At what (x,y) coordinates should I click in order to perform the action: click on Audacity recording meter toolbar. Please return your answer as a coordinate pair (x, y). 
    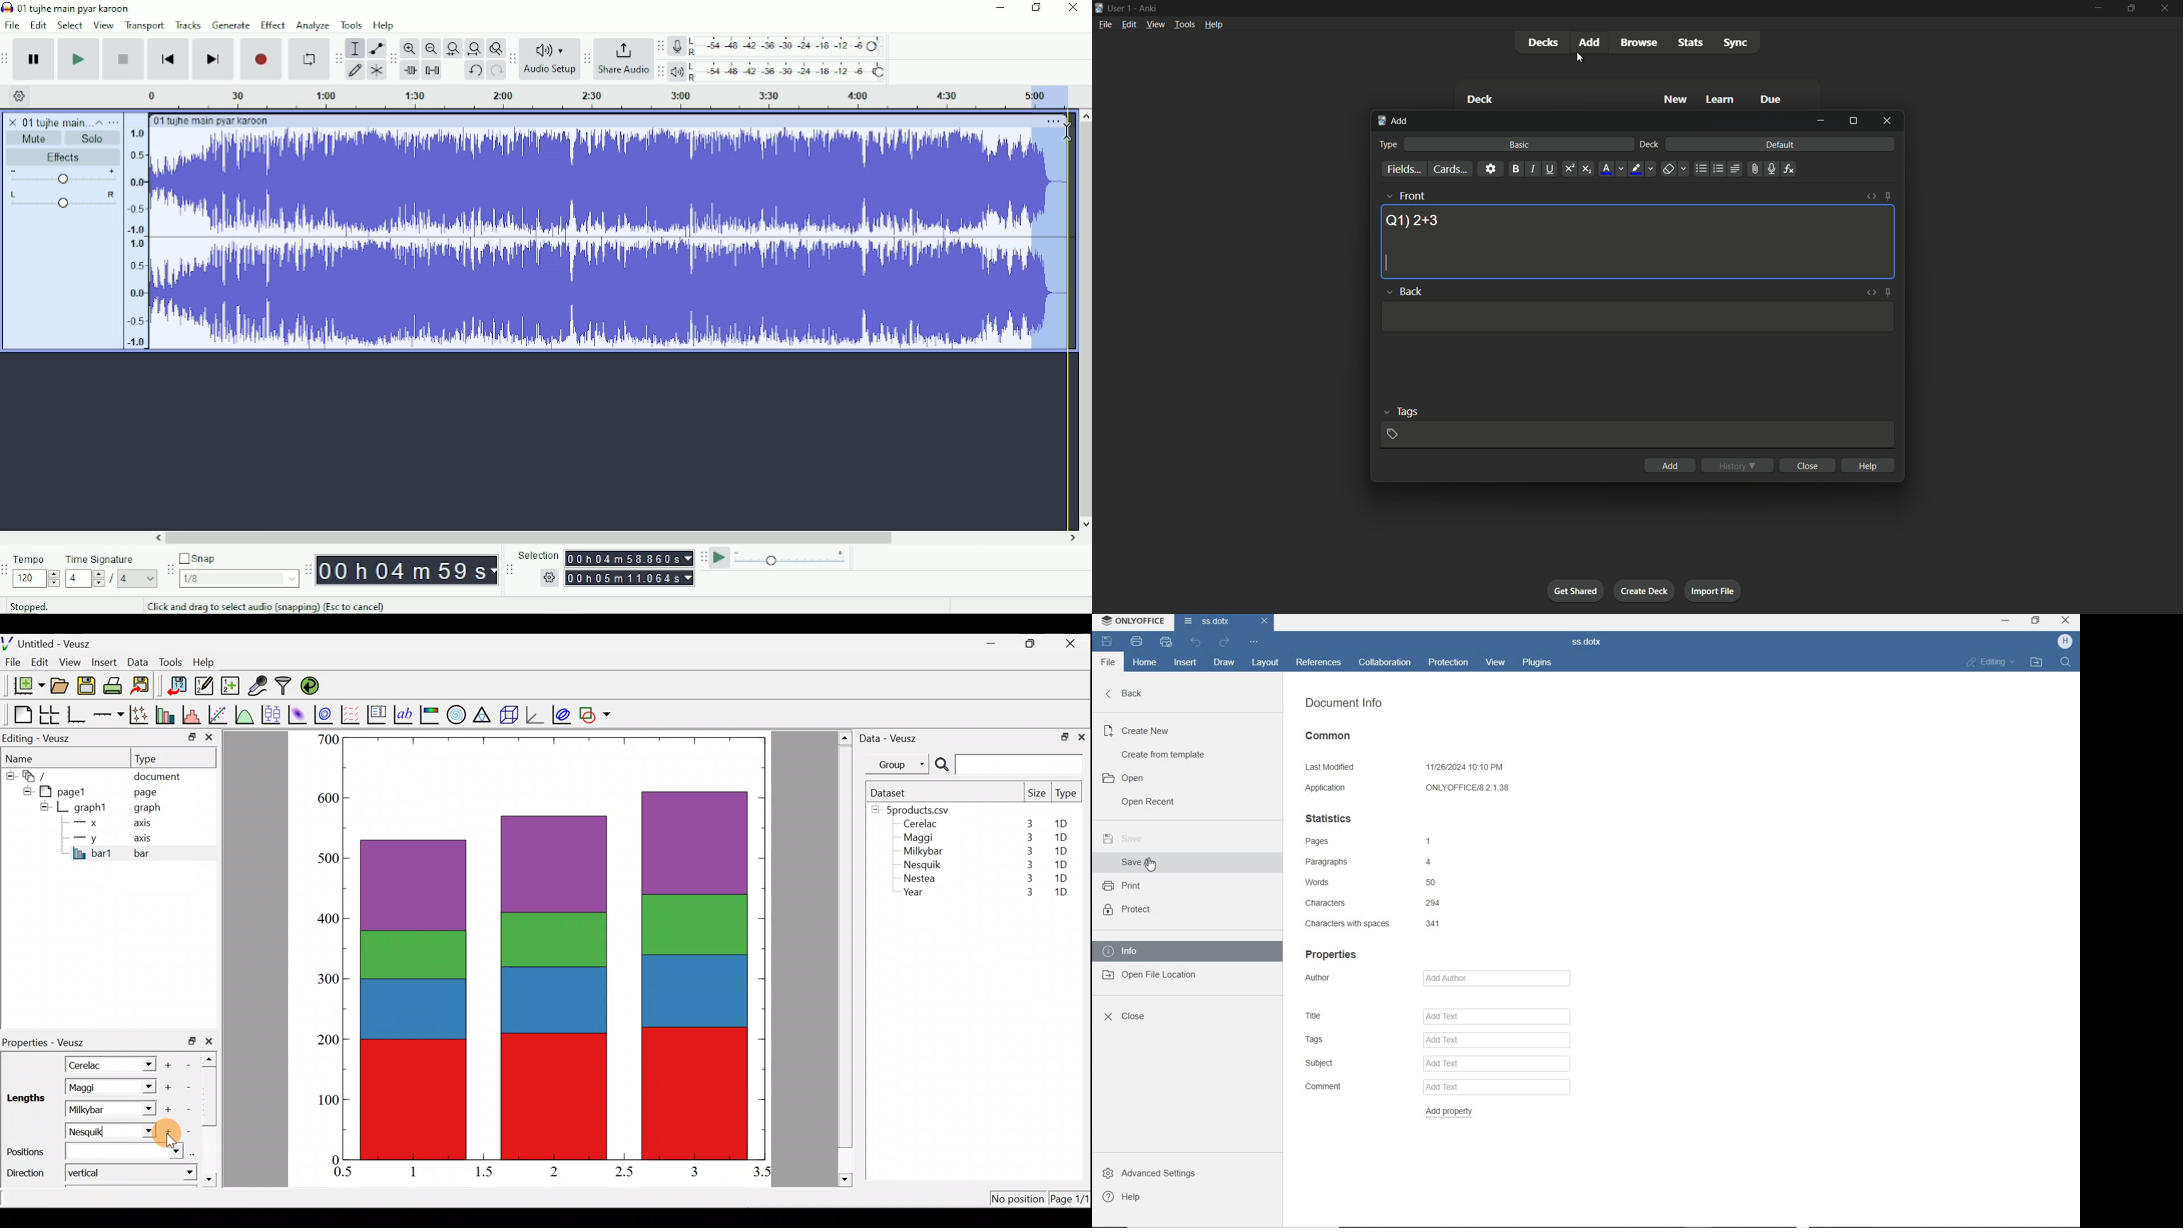
    Looking at the image, I should click on (661, 47).